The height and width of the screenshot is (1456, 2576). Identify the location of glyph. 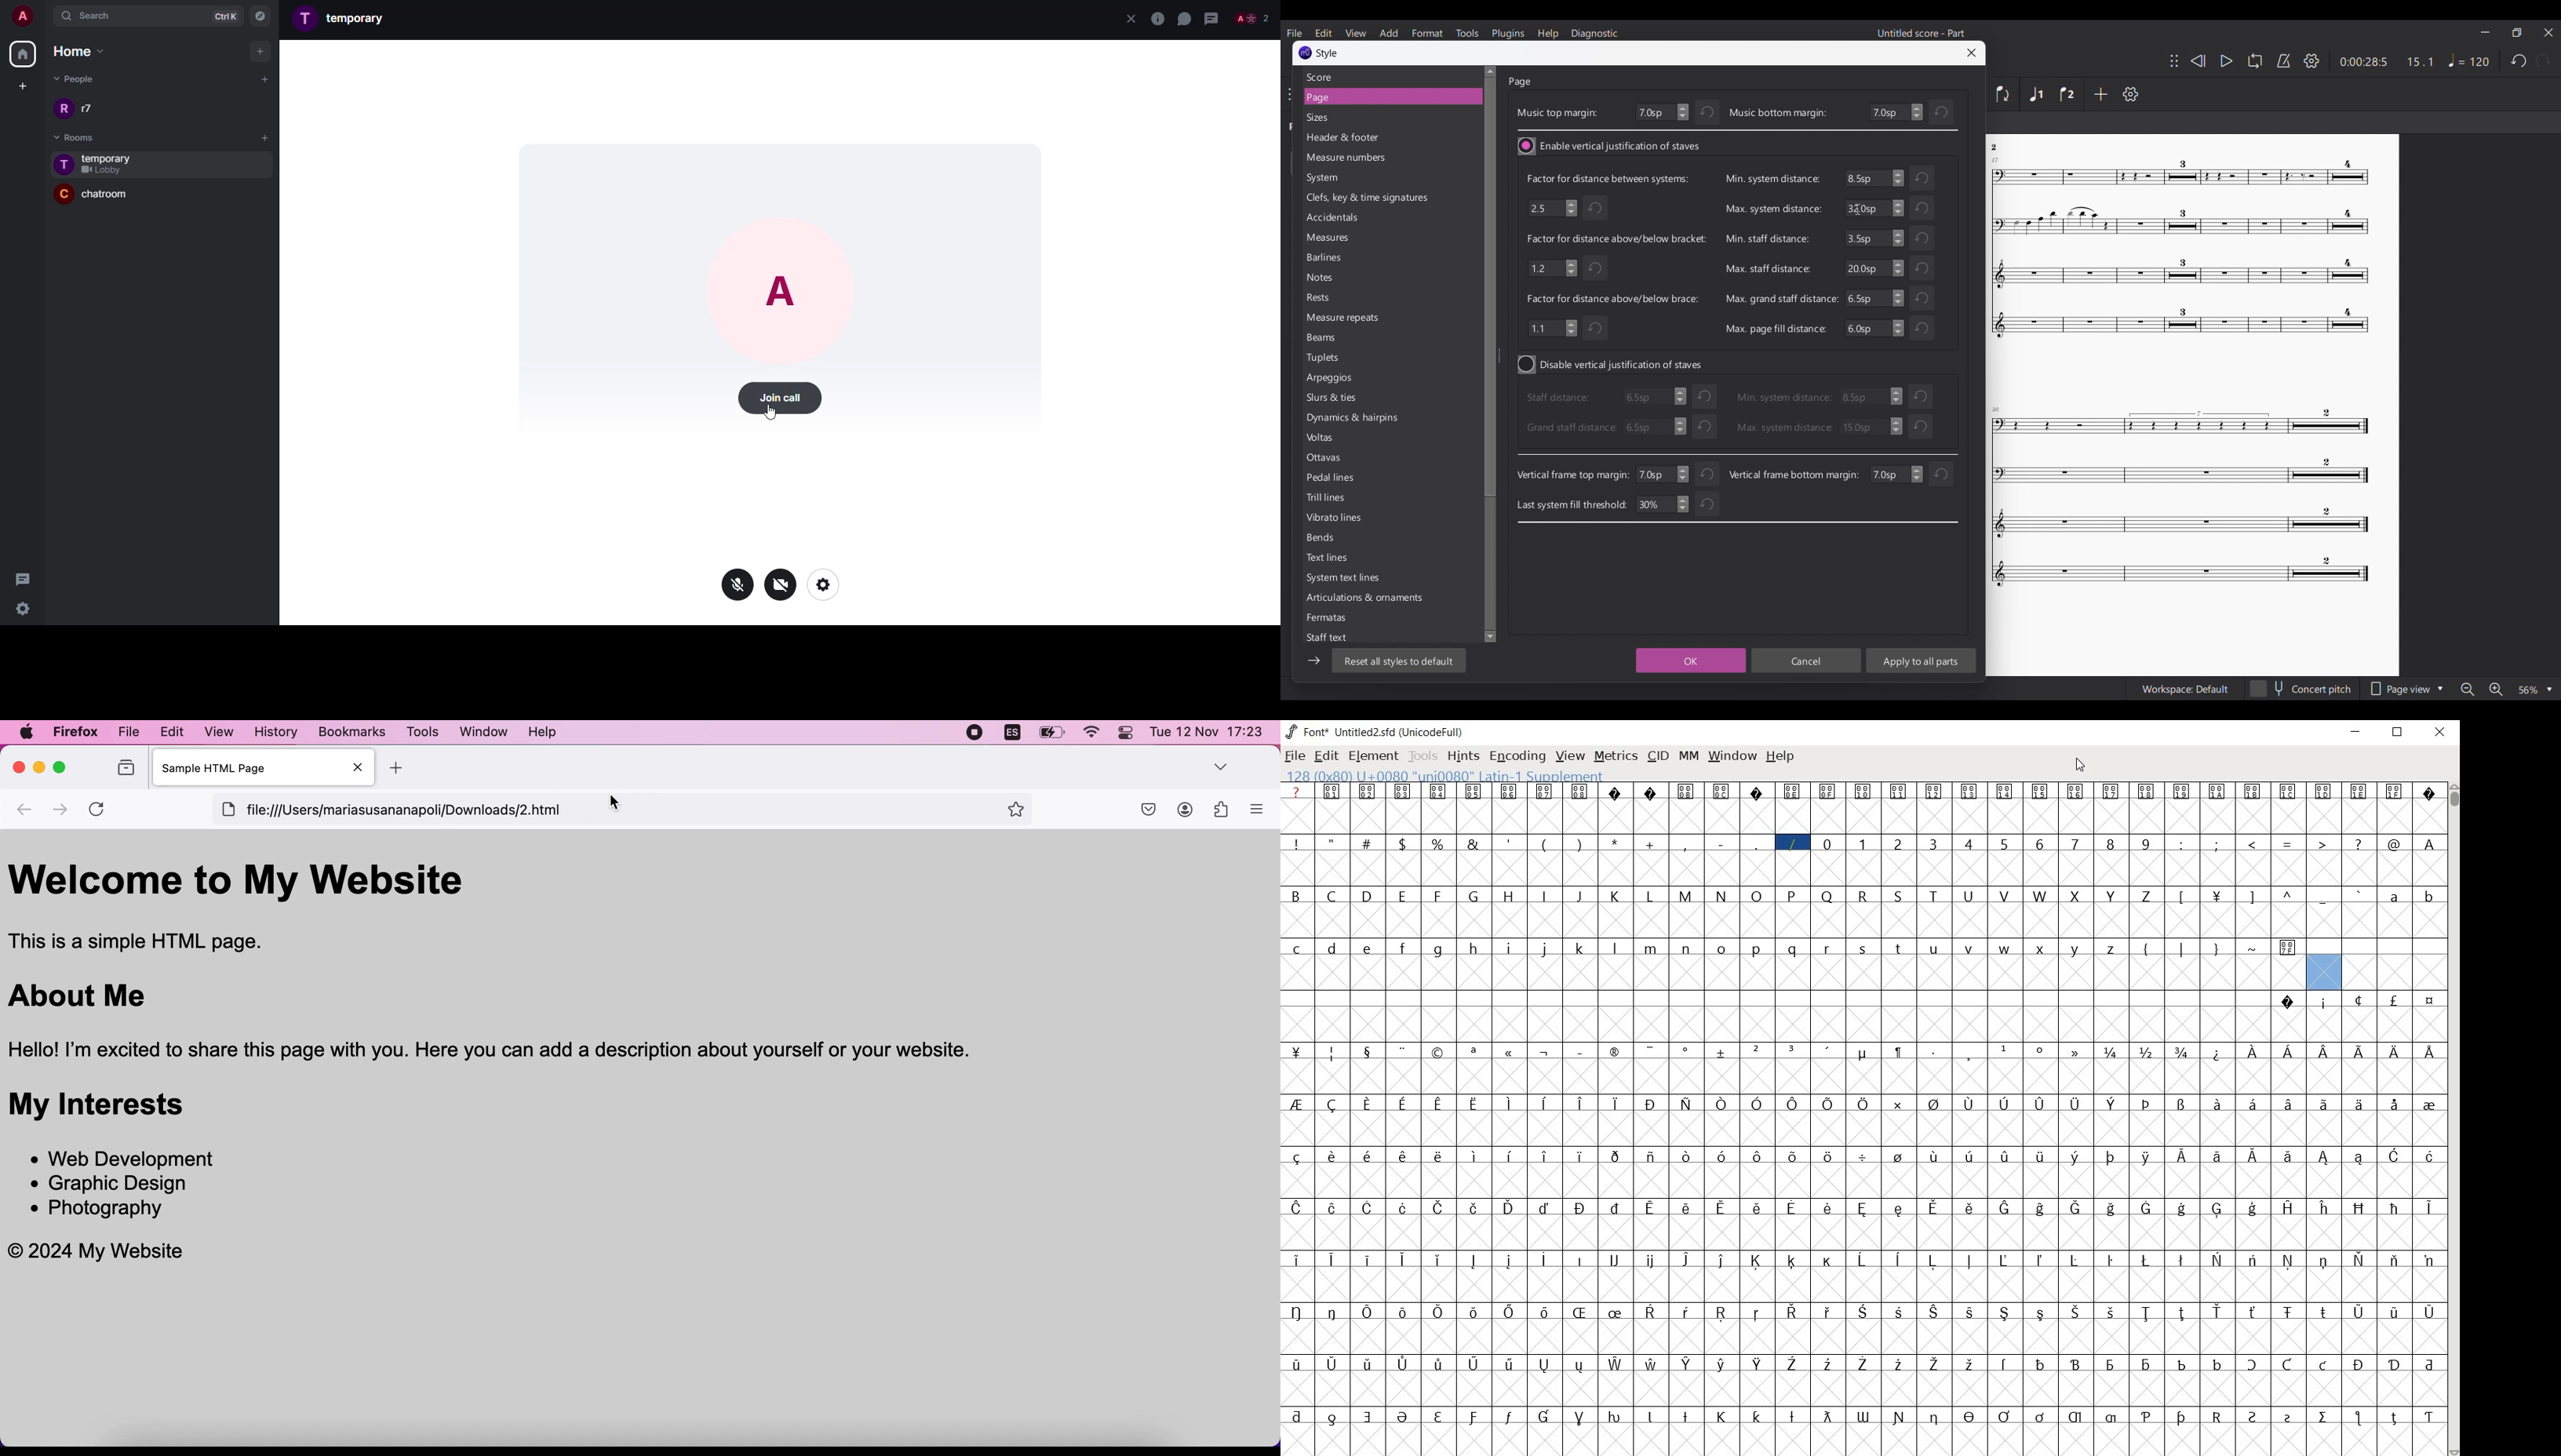
(1758, 1363).